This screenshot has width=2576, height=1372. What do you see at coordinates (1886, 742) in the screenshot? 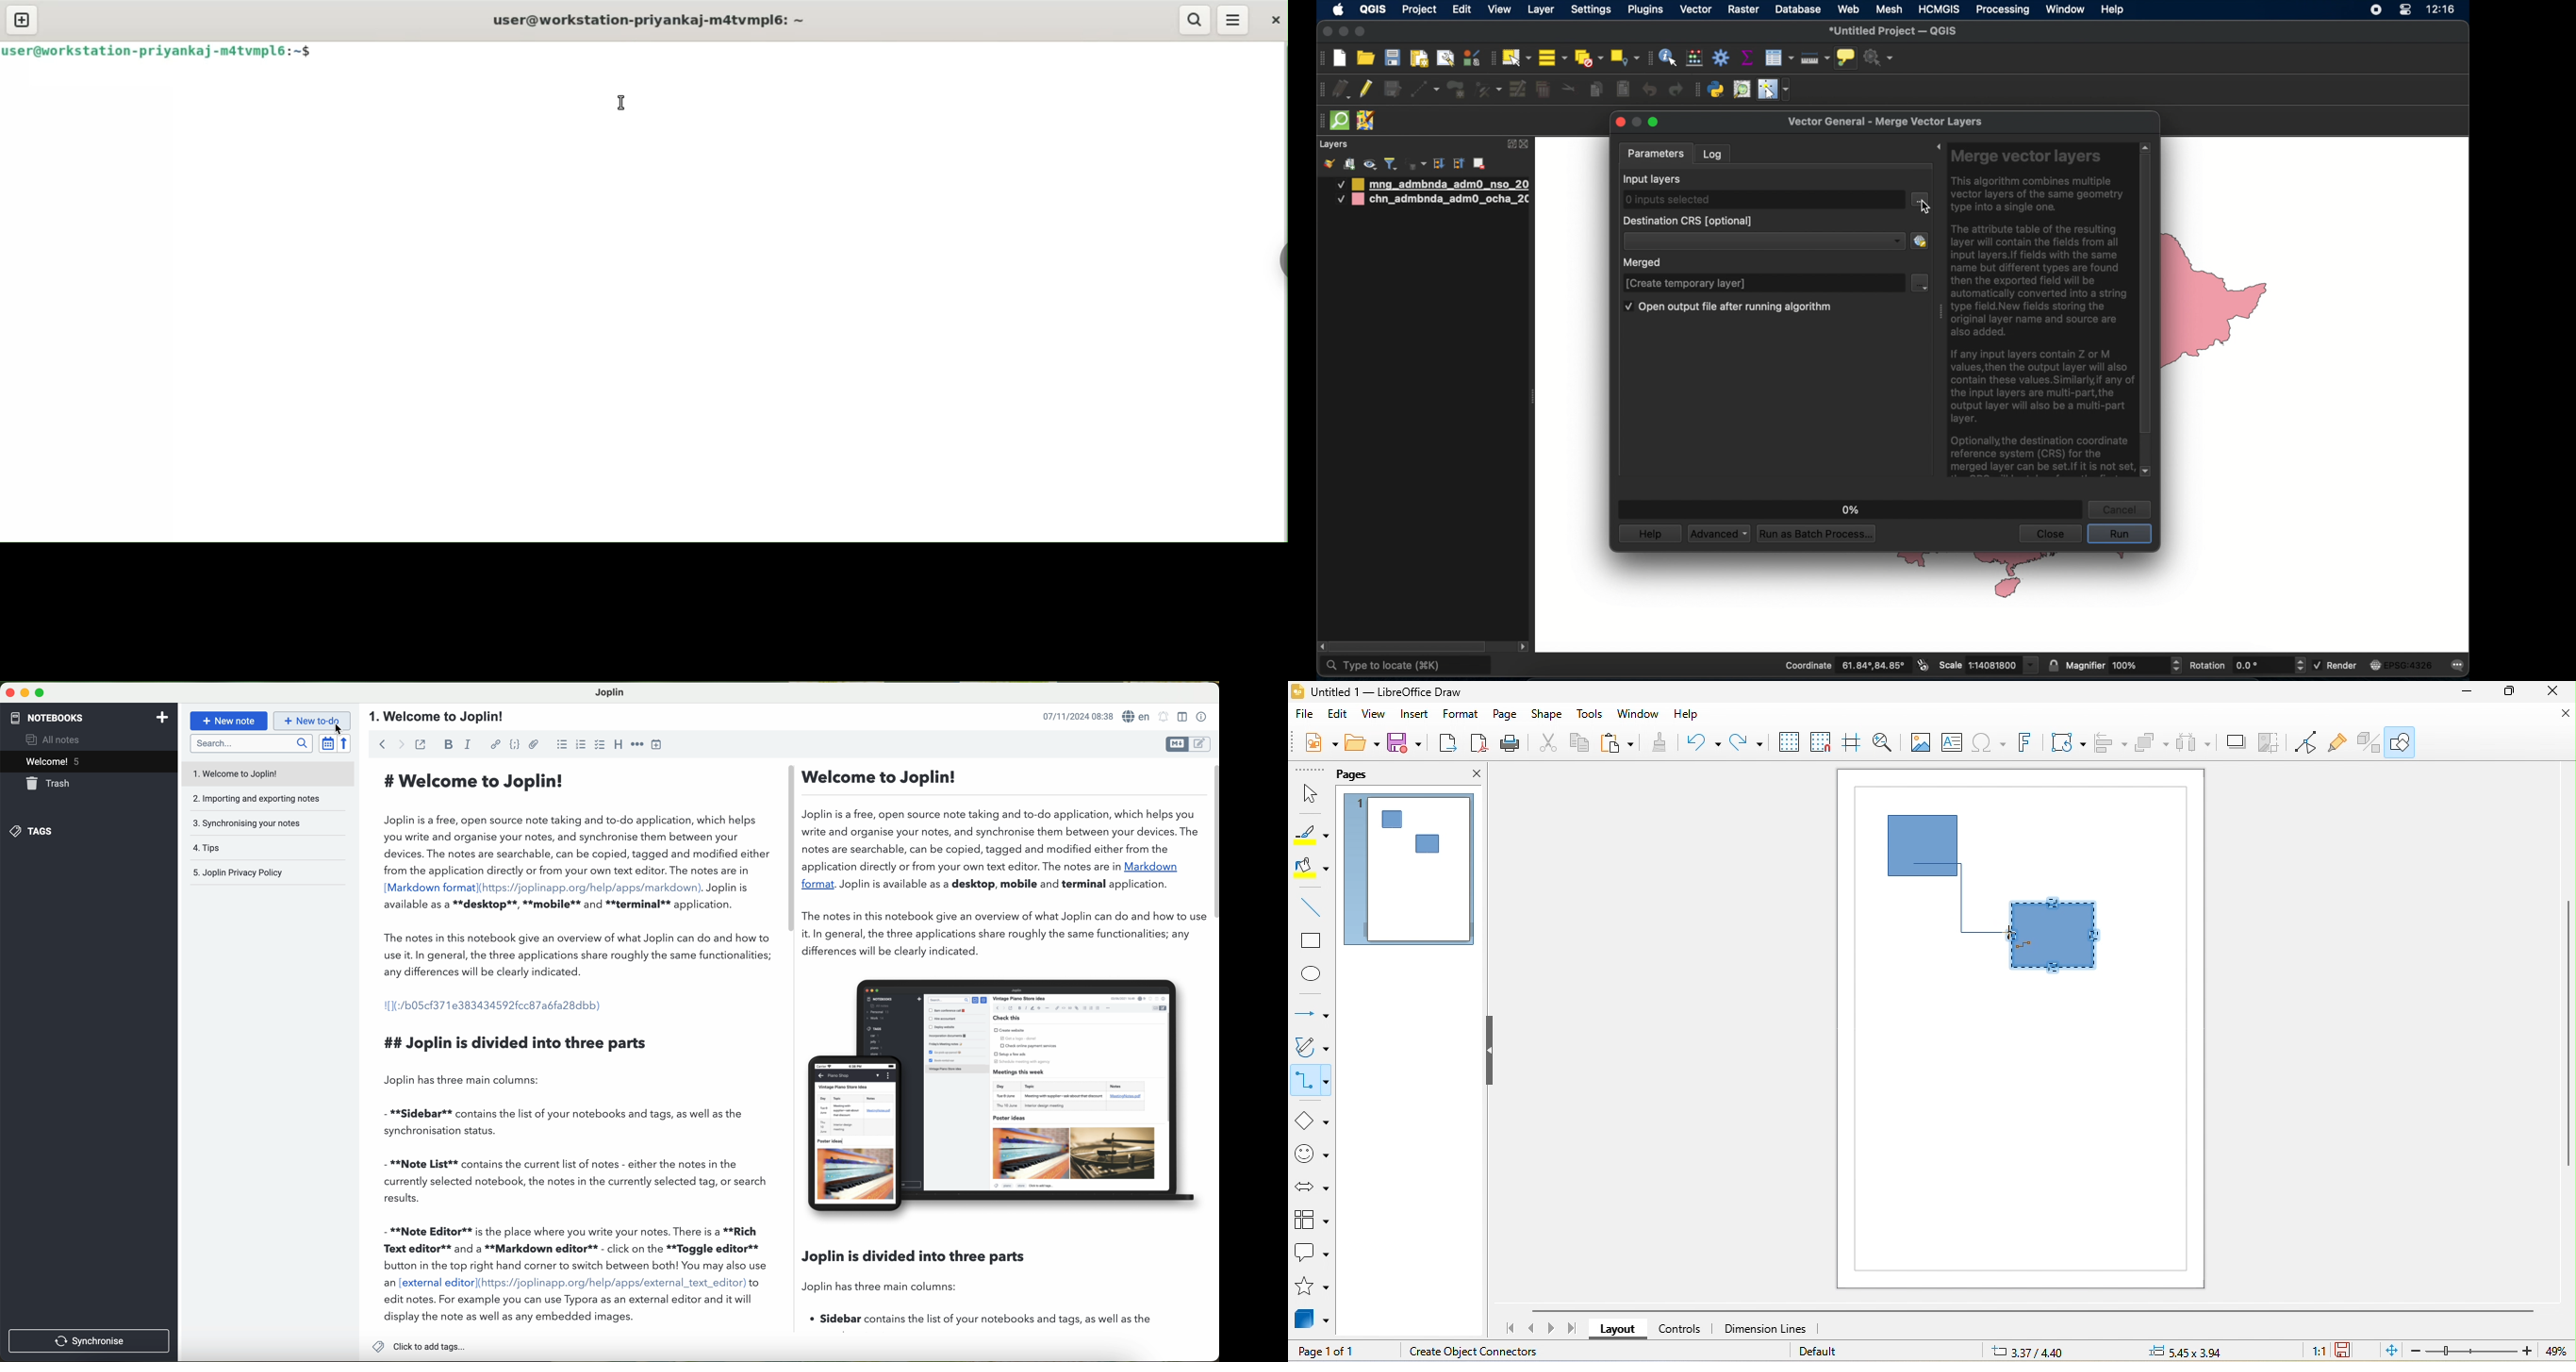
I see `zoom and pan` at bounding box center [1886, 742].